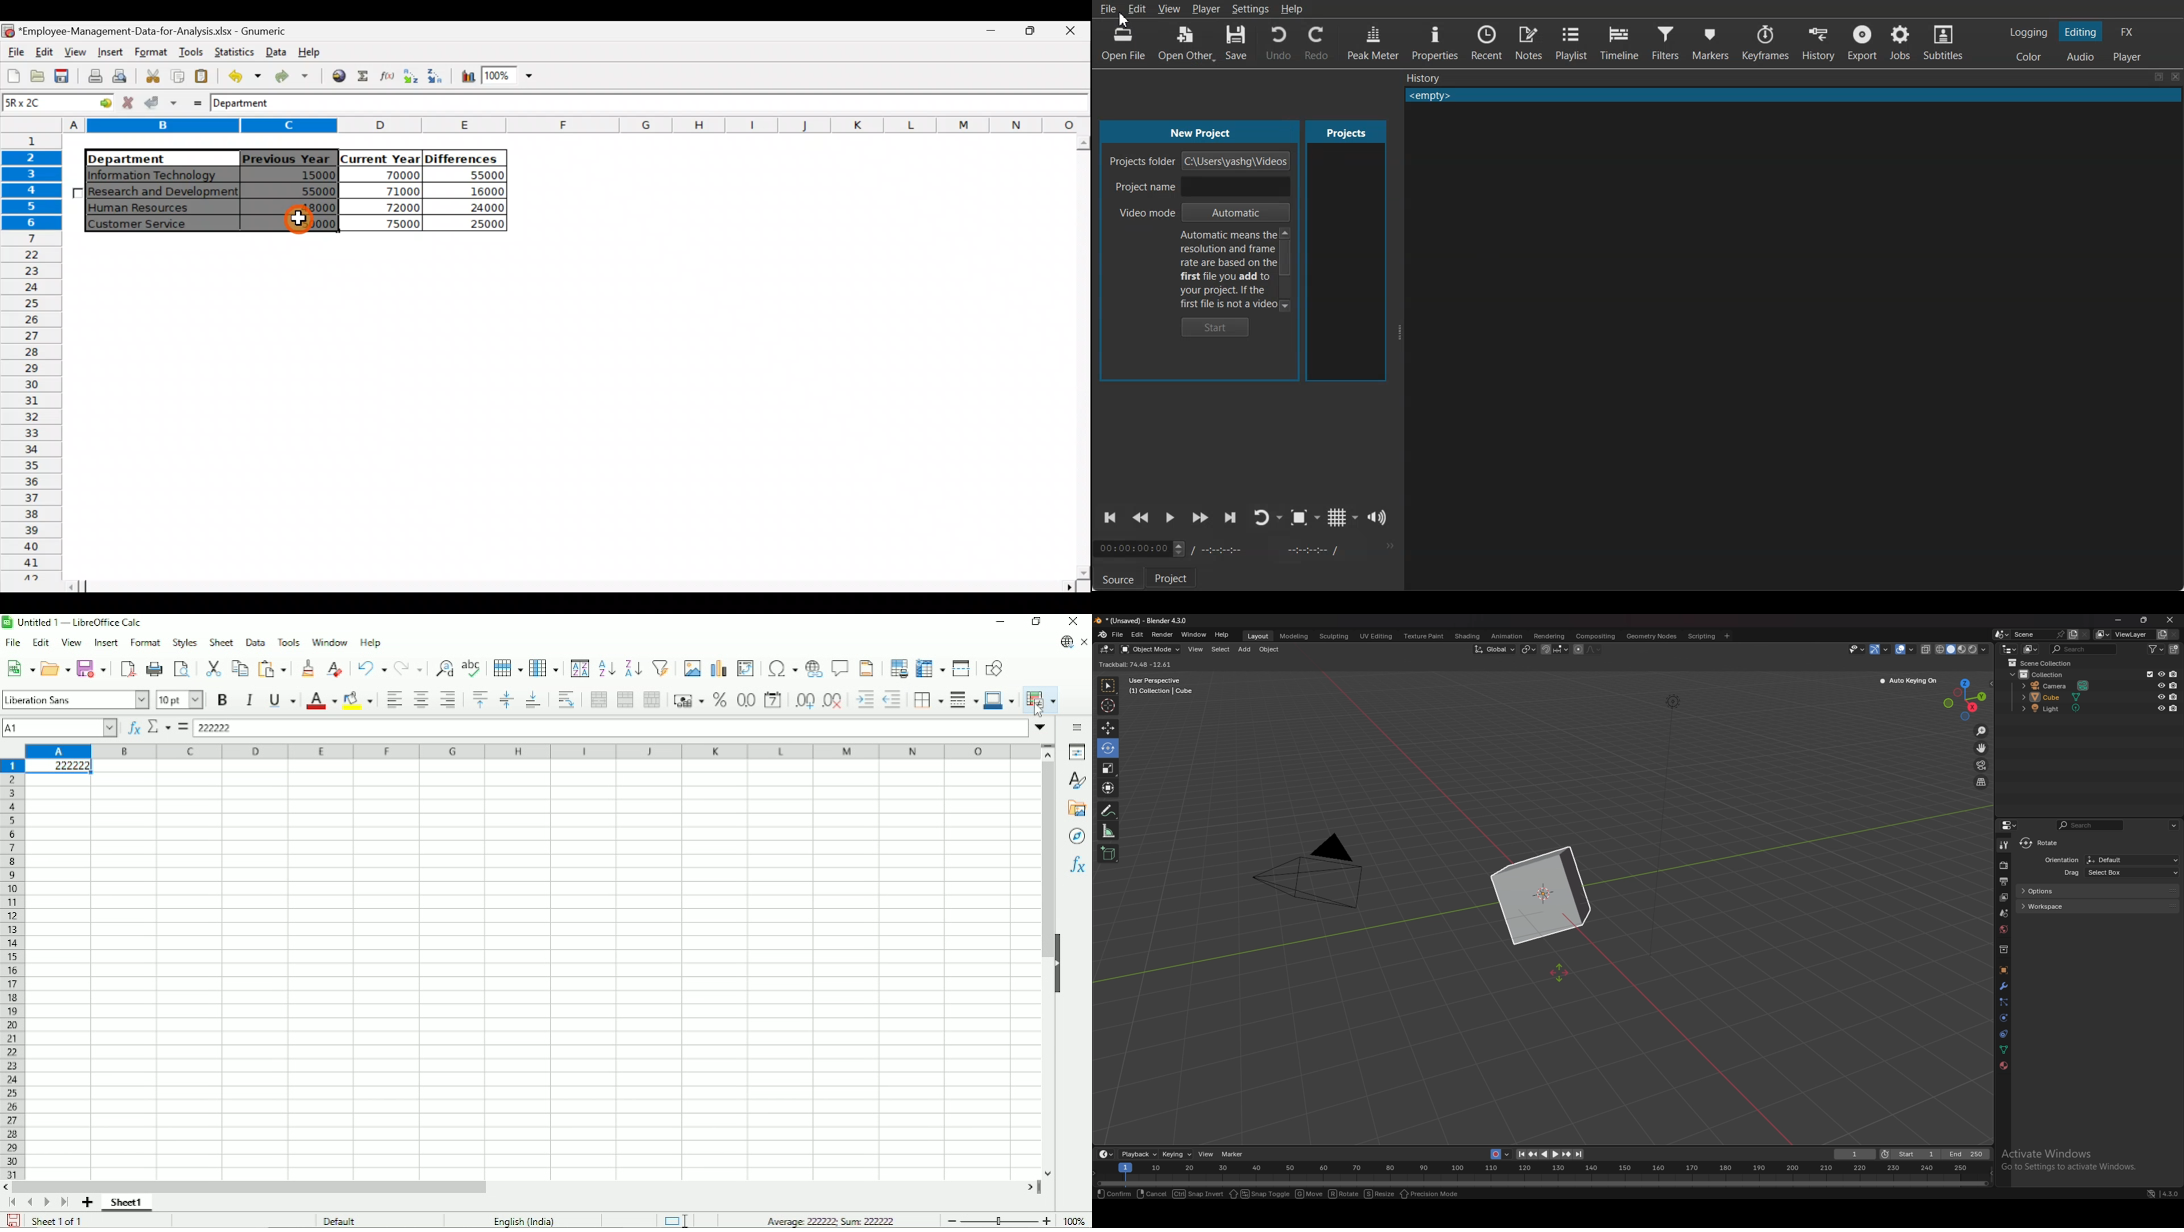 The width and height of the screenshot is (2184, 1232). What do you see at coordinates (2164, 1194) in the screenshot?
I see `version` at bounding box center [2164, 1194].